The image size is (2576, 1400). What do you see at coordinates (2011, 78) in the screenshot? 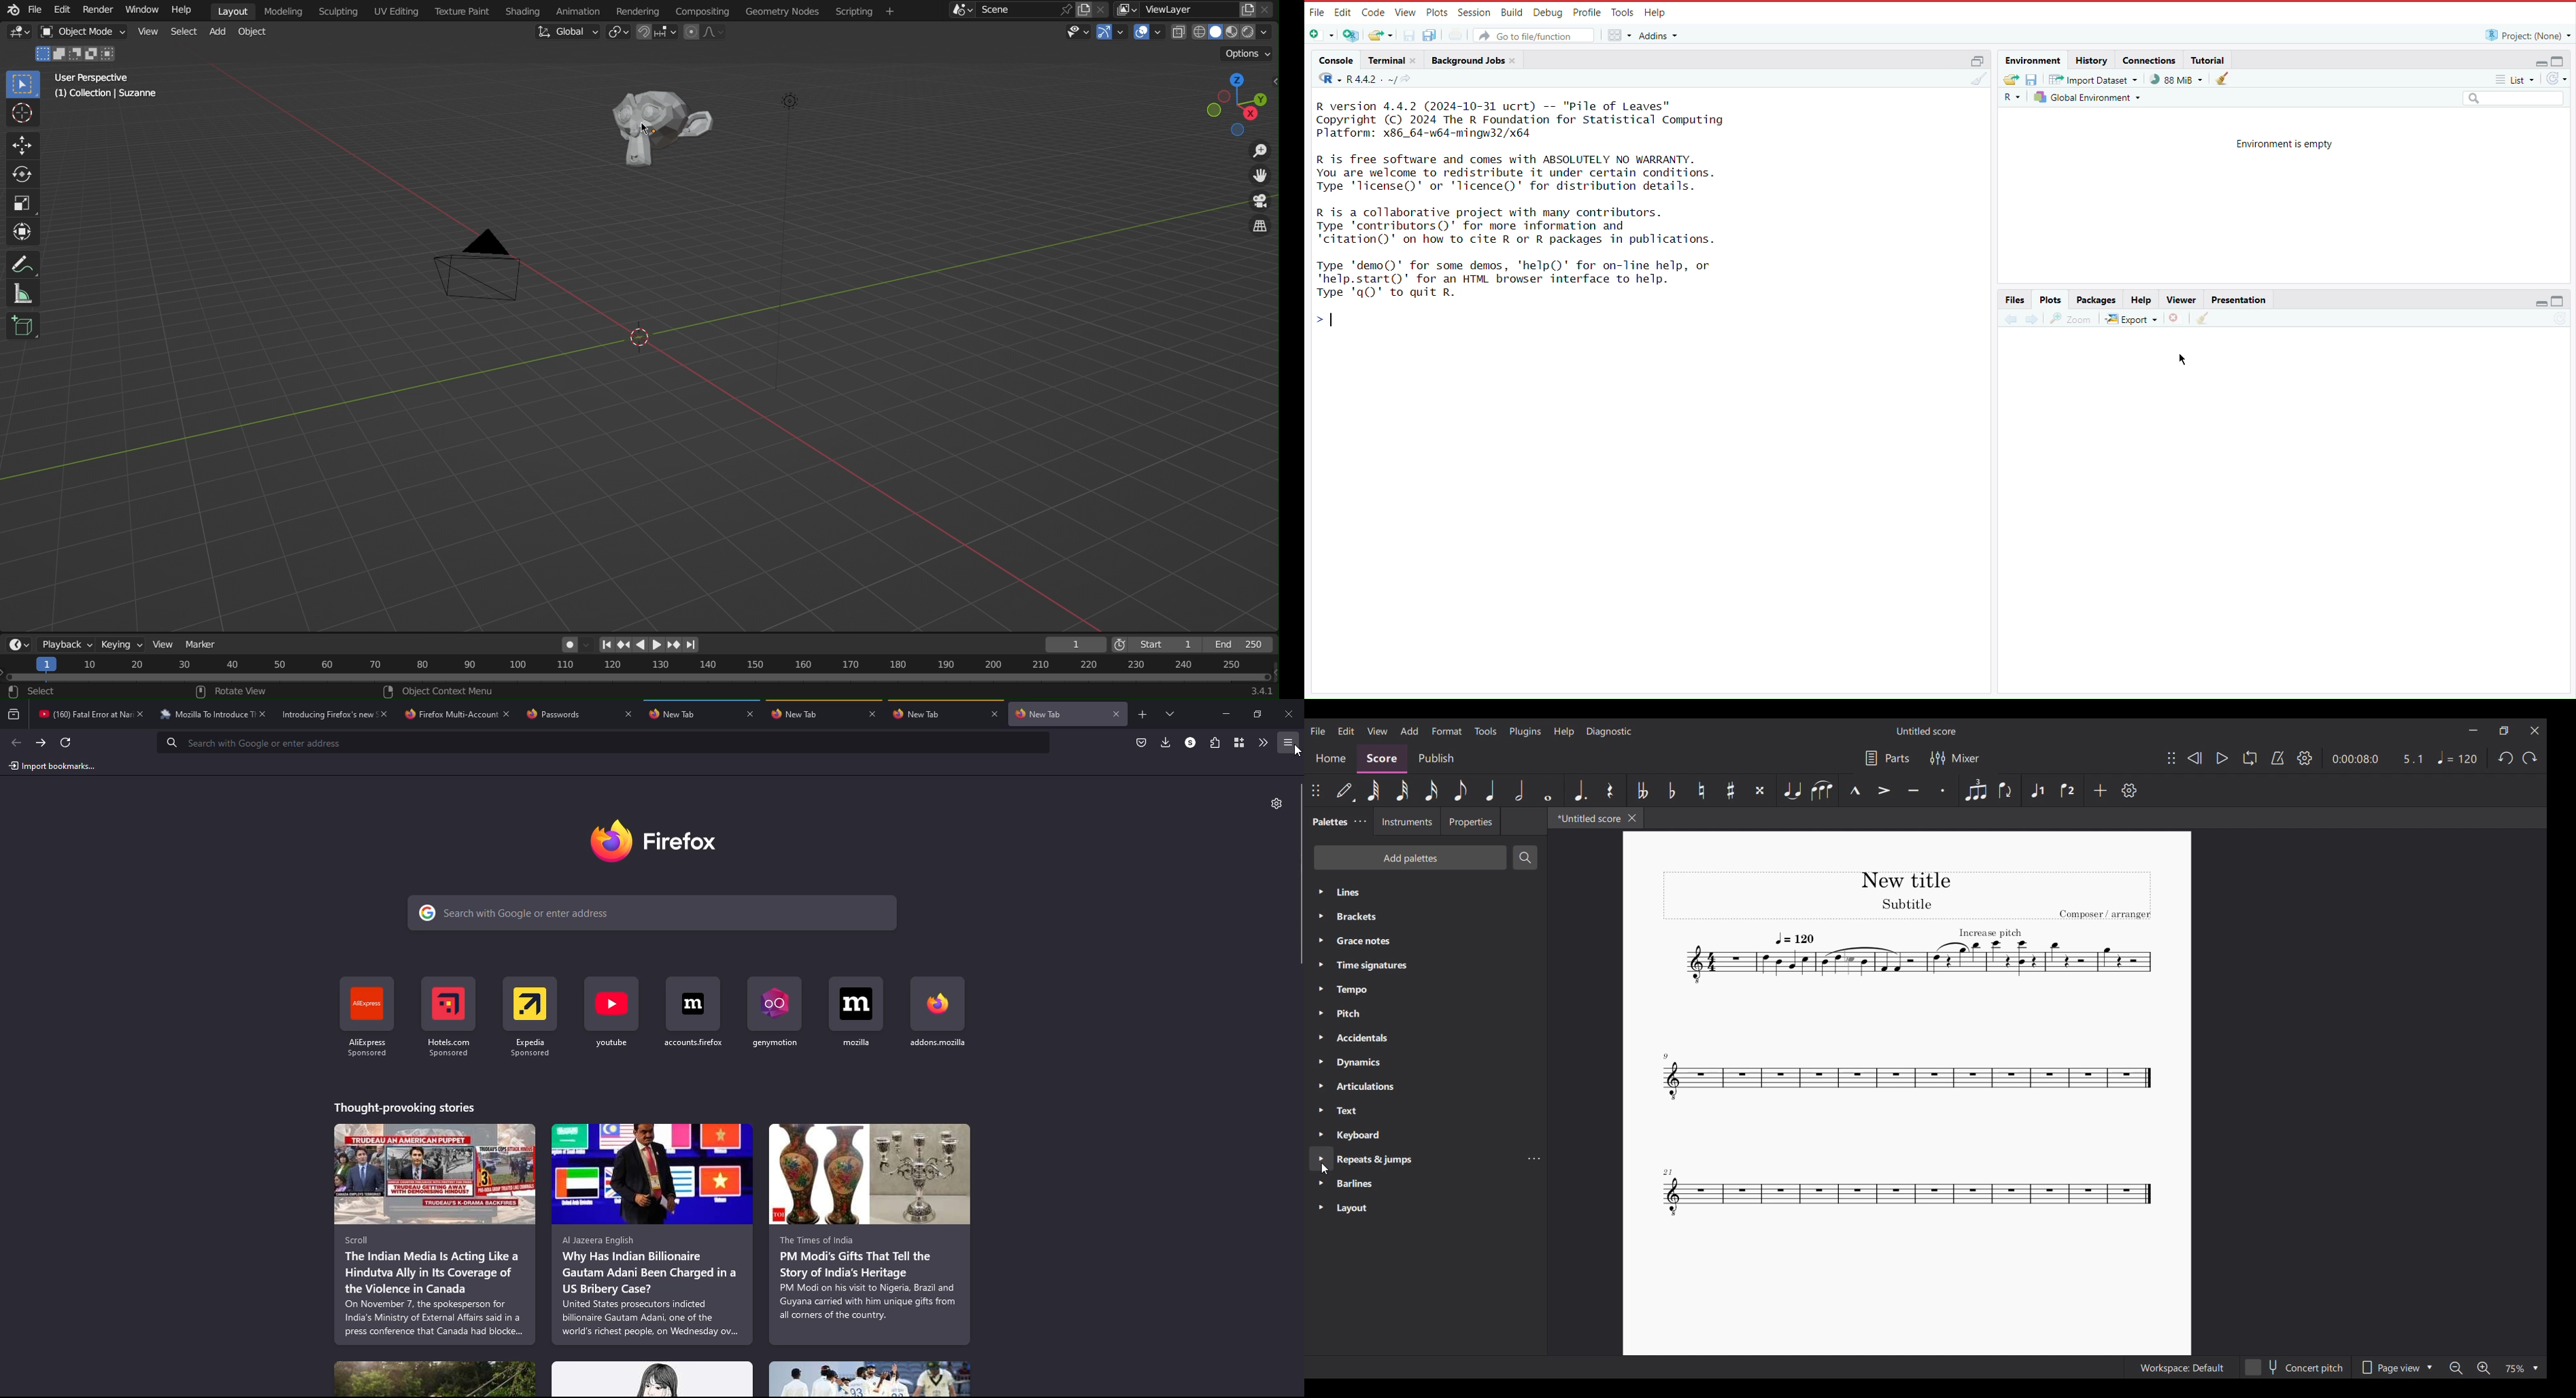
I see `Load workspace` at bounding box center [2011, 78].